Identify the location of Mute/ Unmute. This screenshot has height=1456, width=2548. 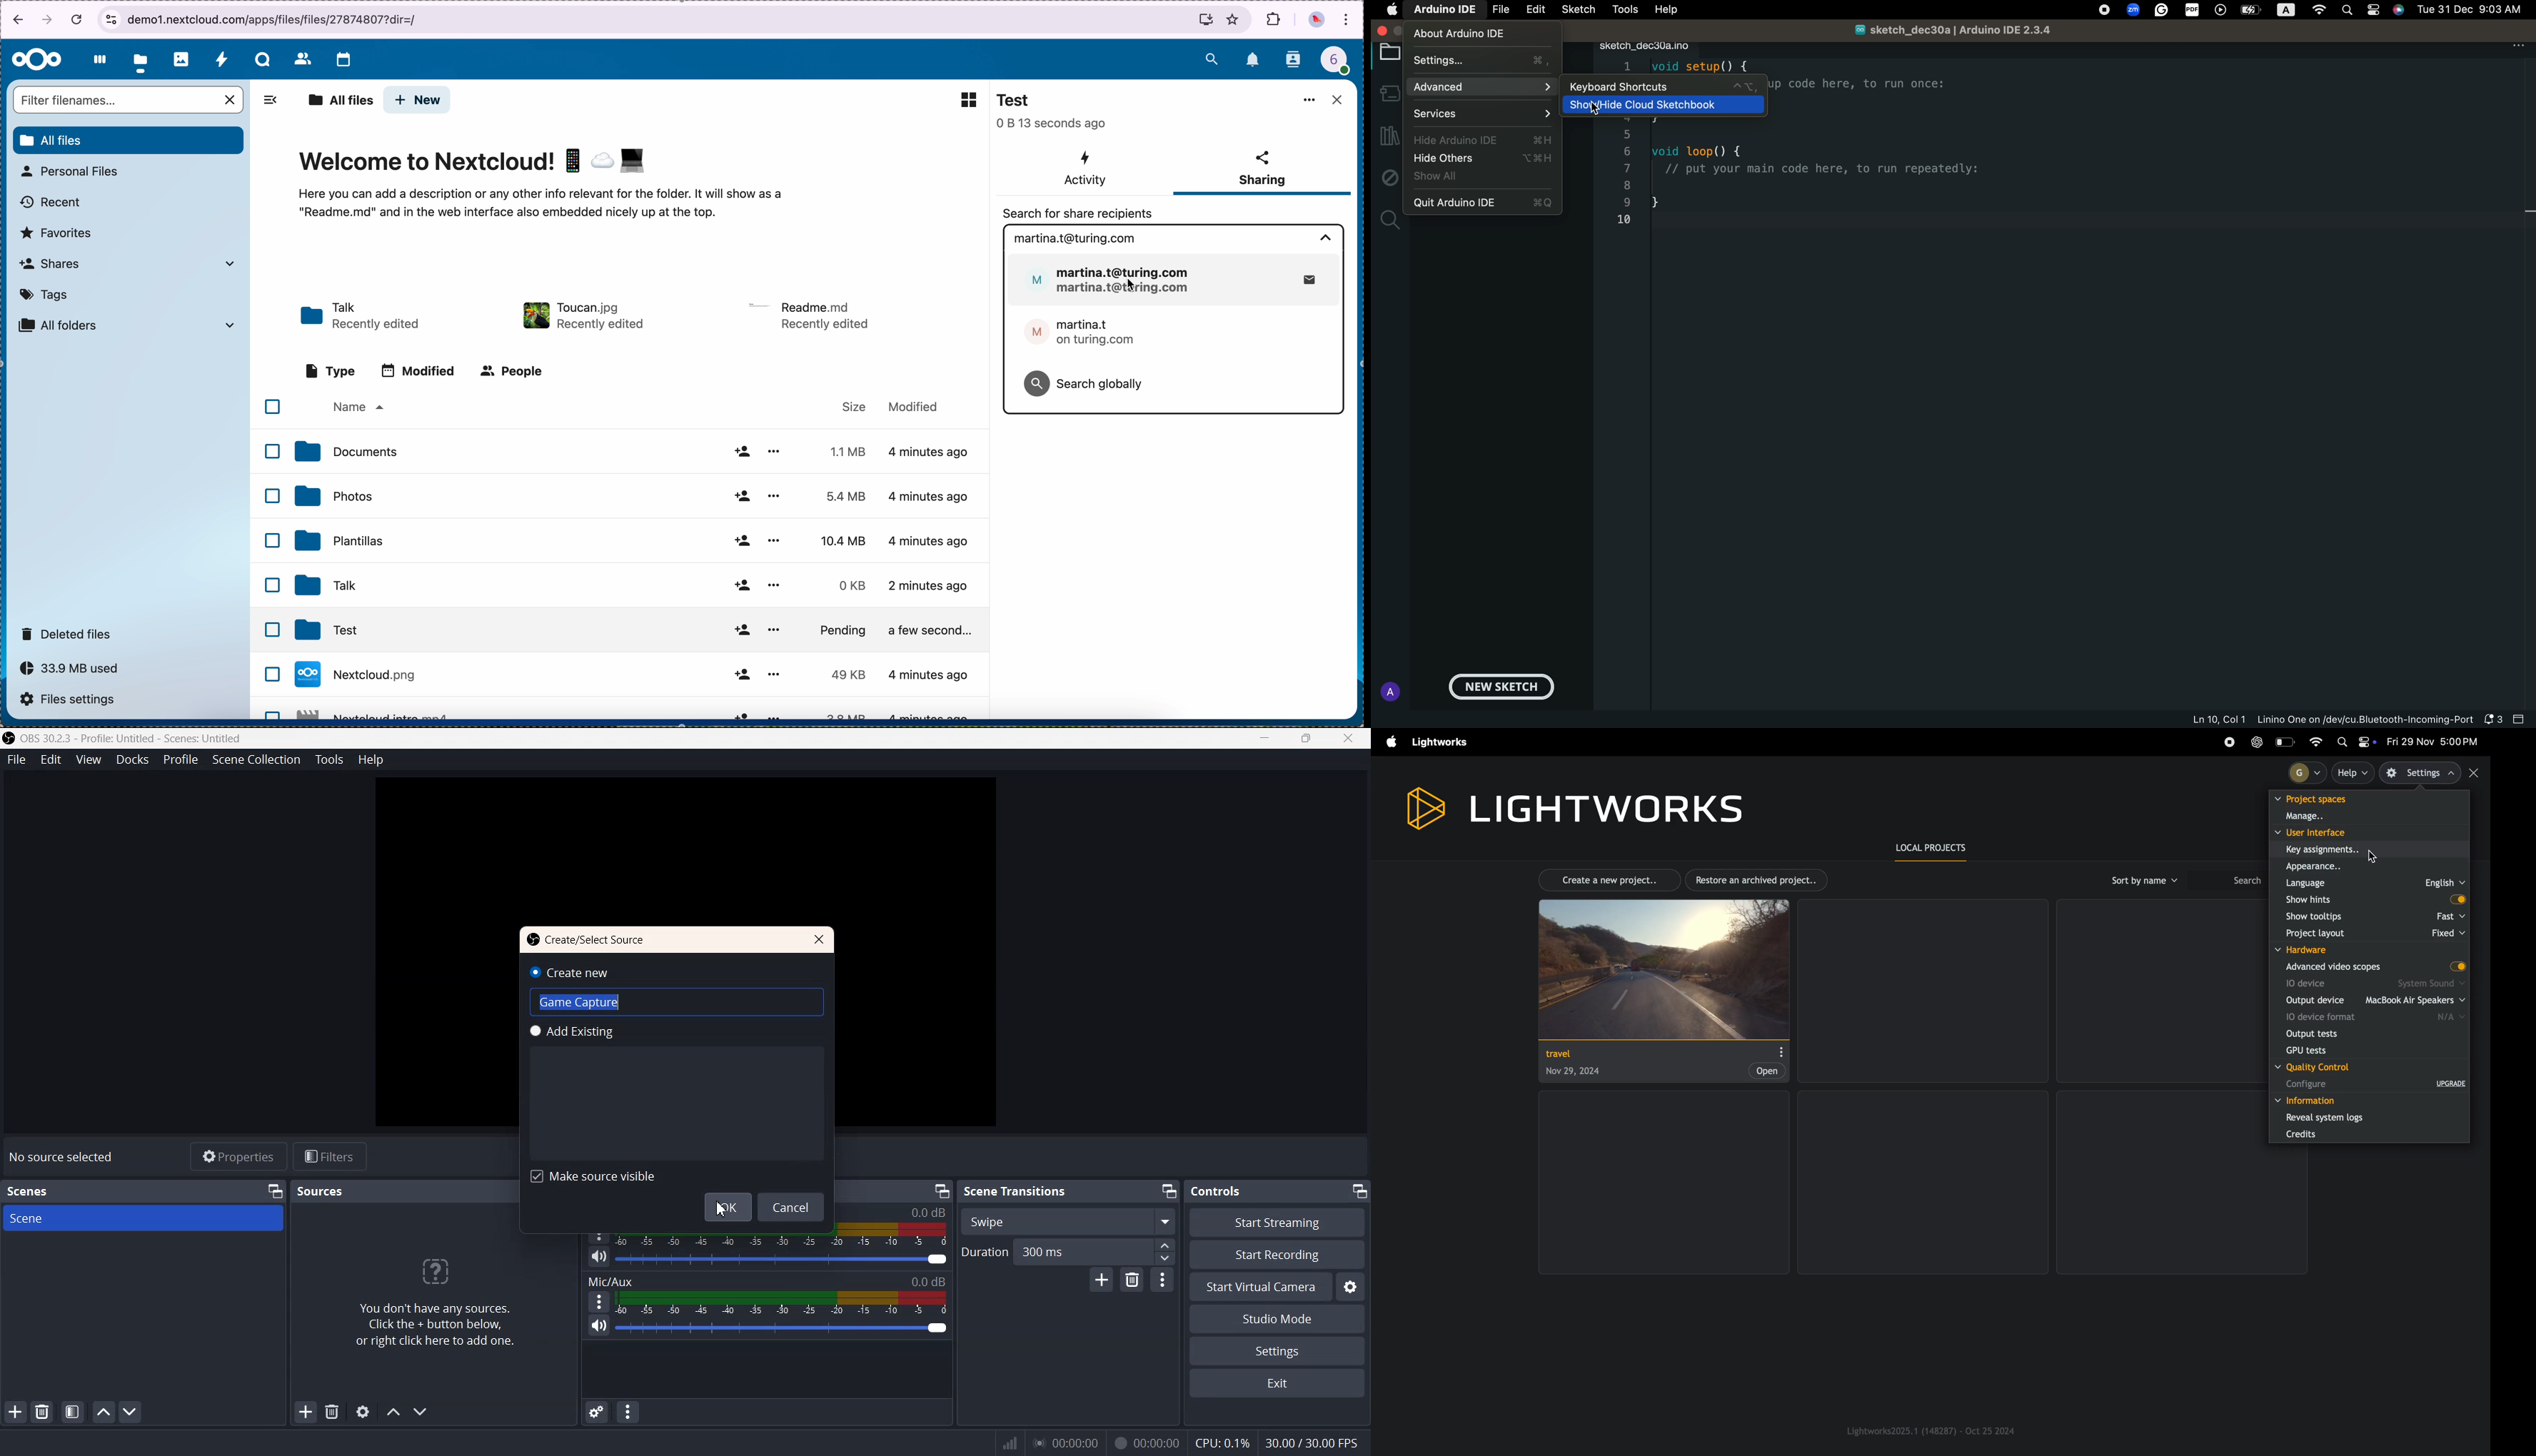
(599, 1257).